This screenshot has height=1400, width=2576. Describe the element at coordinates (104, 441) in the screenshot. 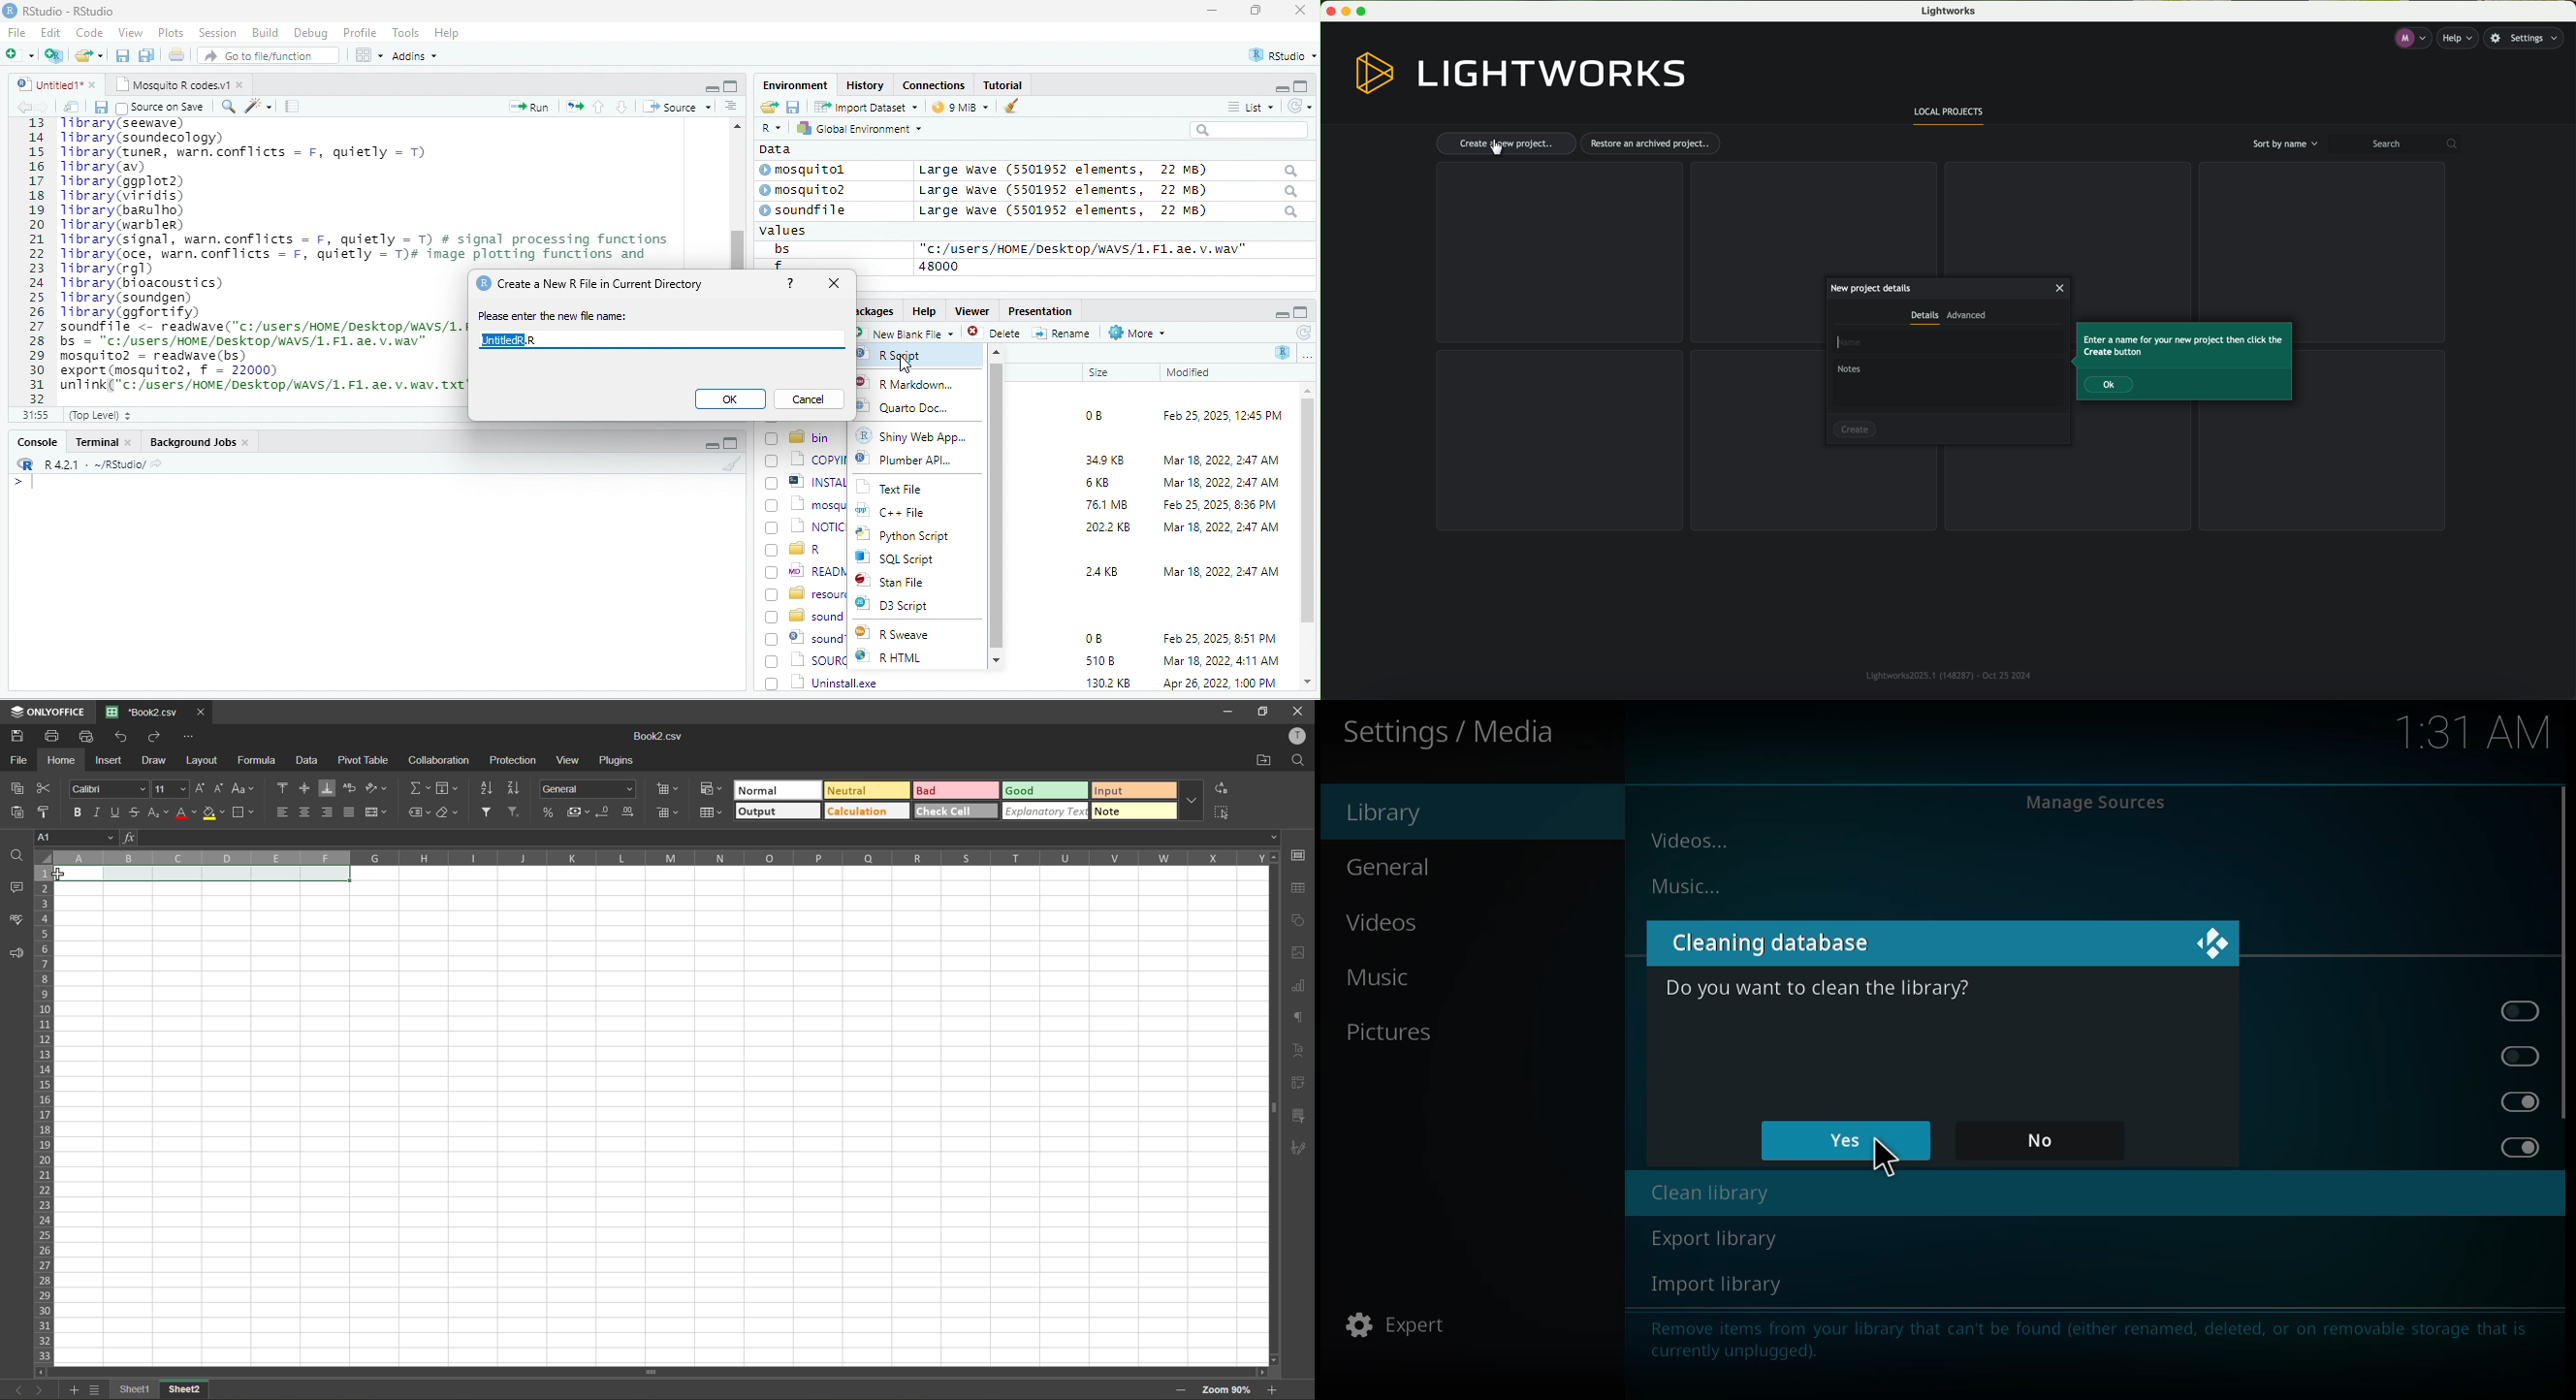

I see `Terminal` at that location.